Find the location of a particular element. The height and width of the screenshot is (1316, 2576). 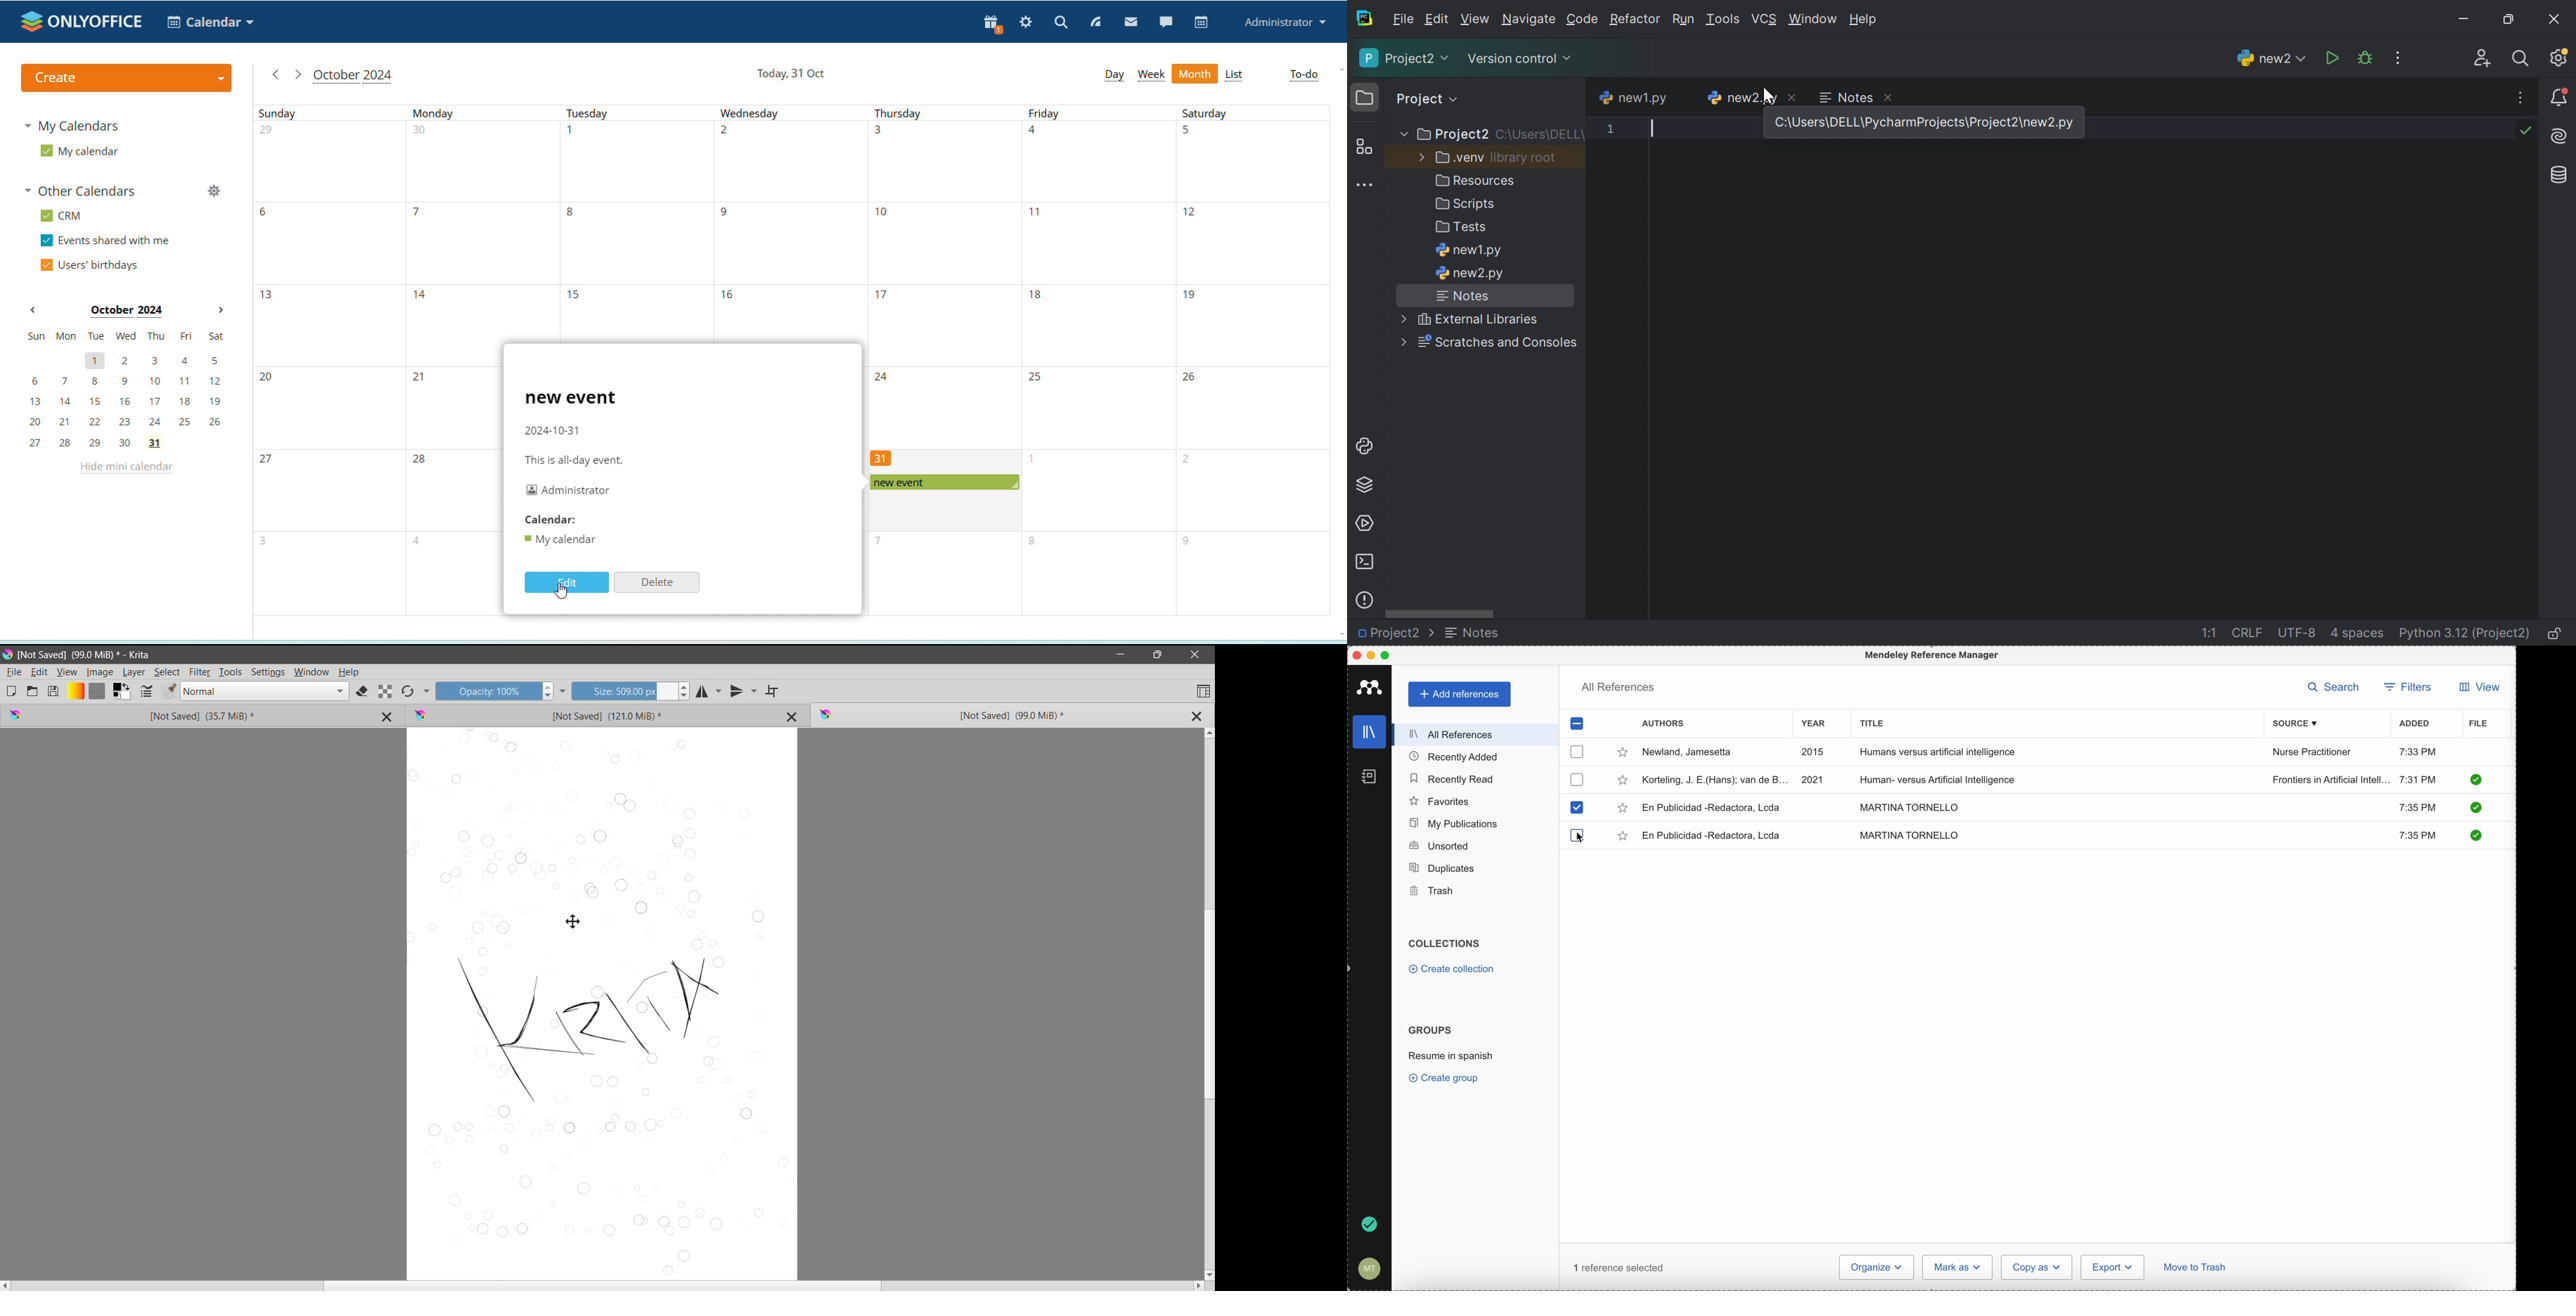

minimize is located at coordinates (1373, 656).